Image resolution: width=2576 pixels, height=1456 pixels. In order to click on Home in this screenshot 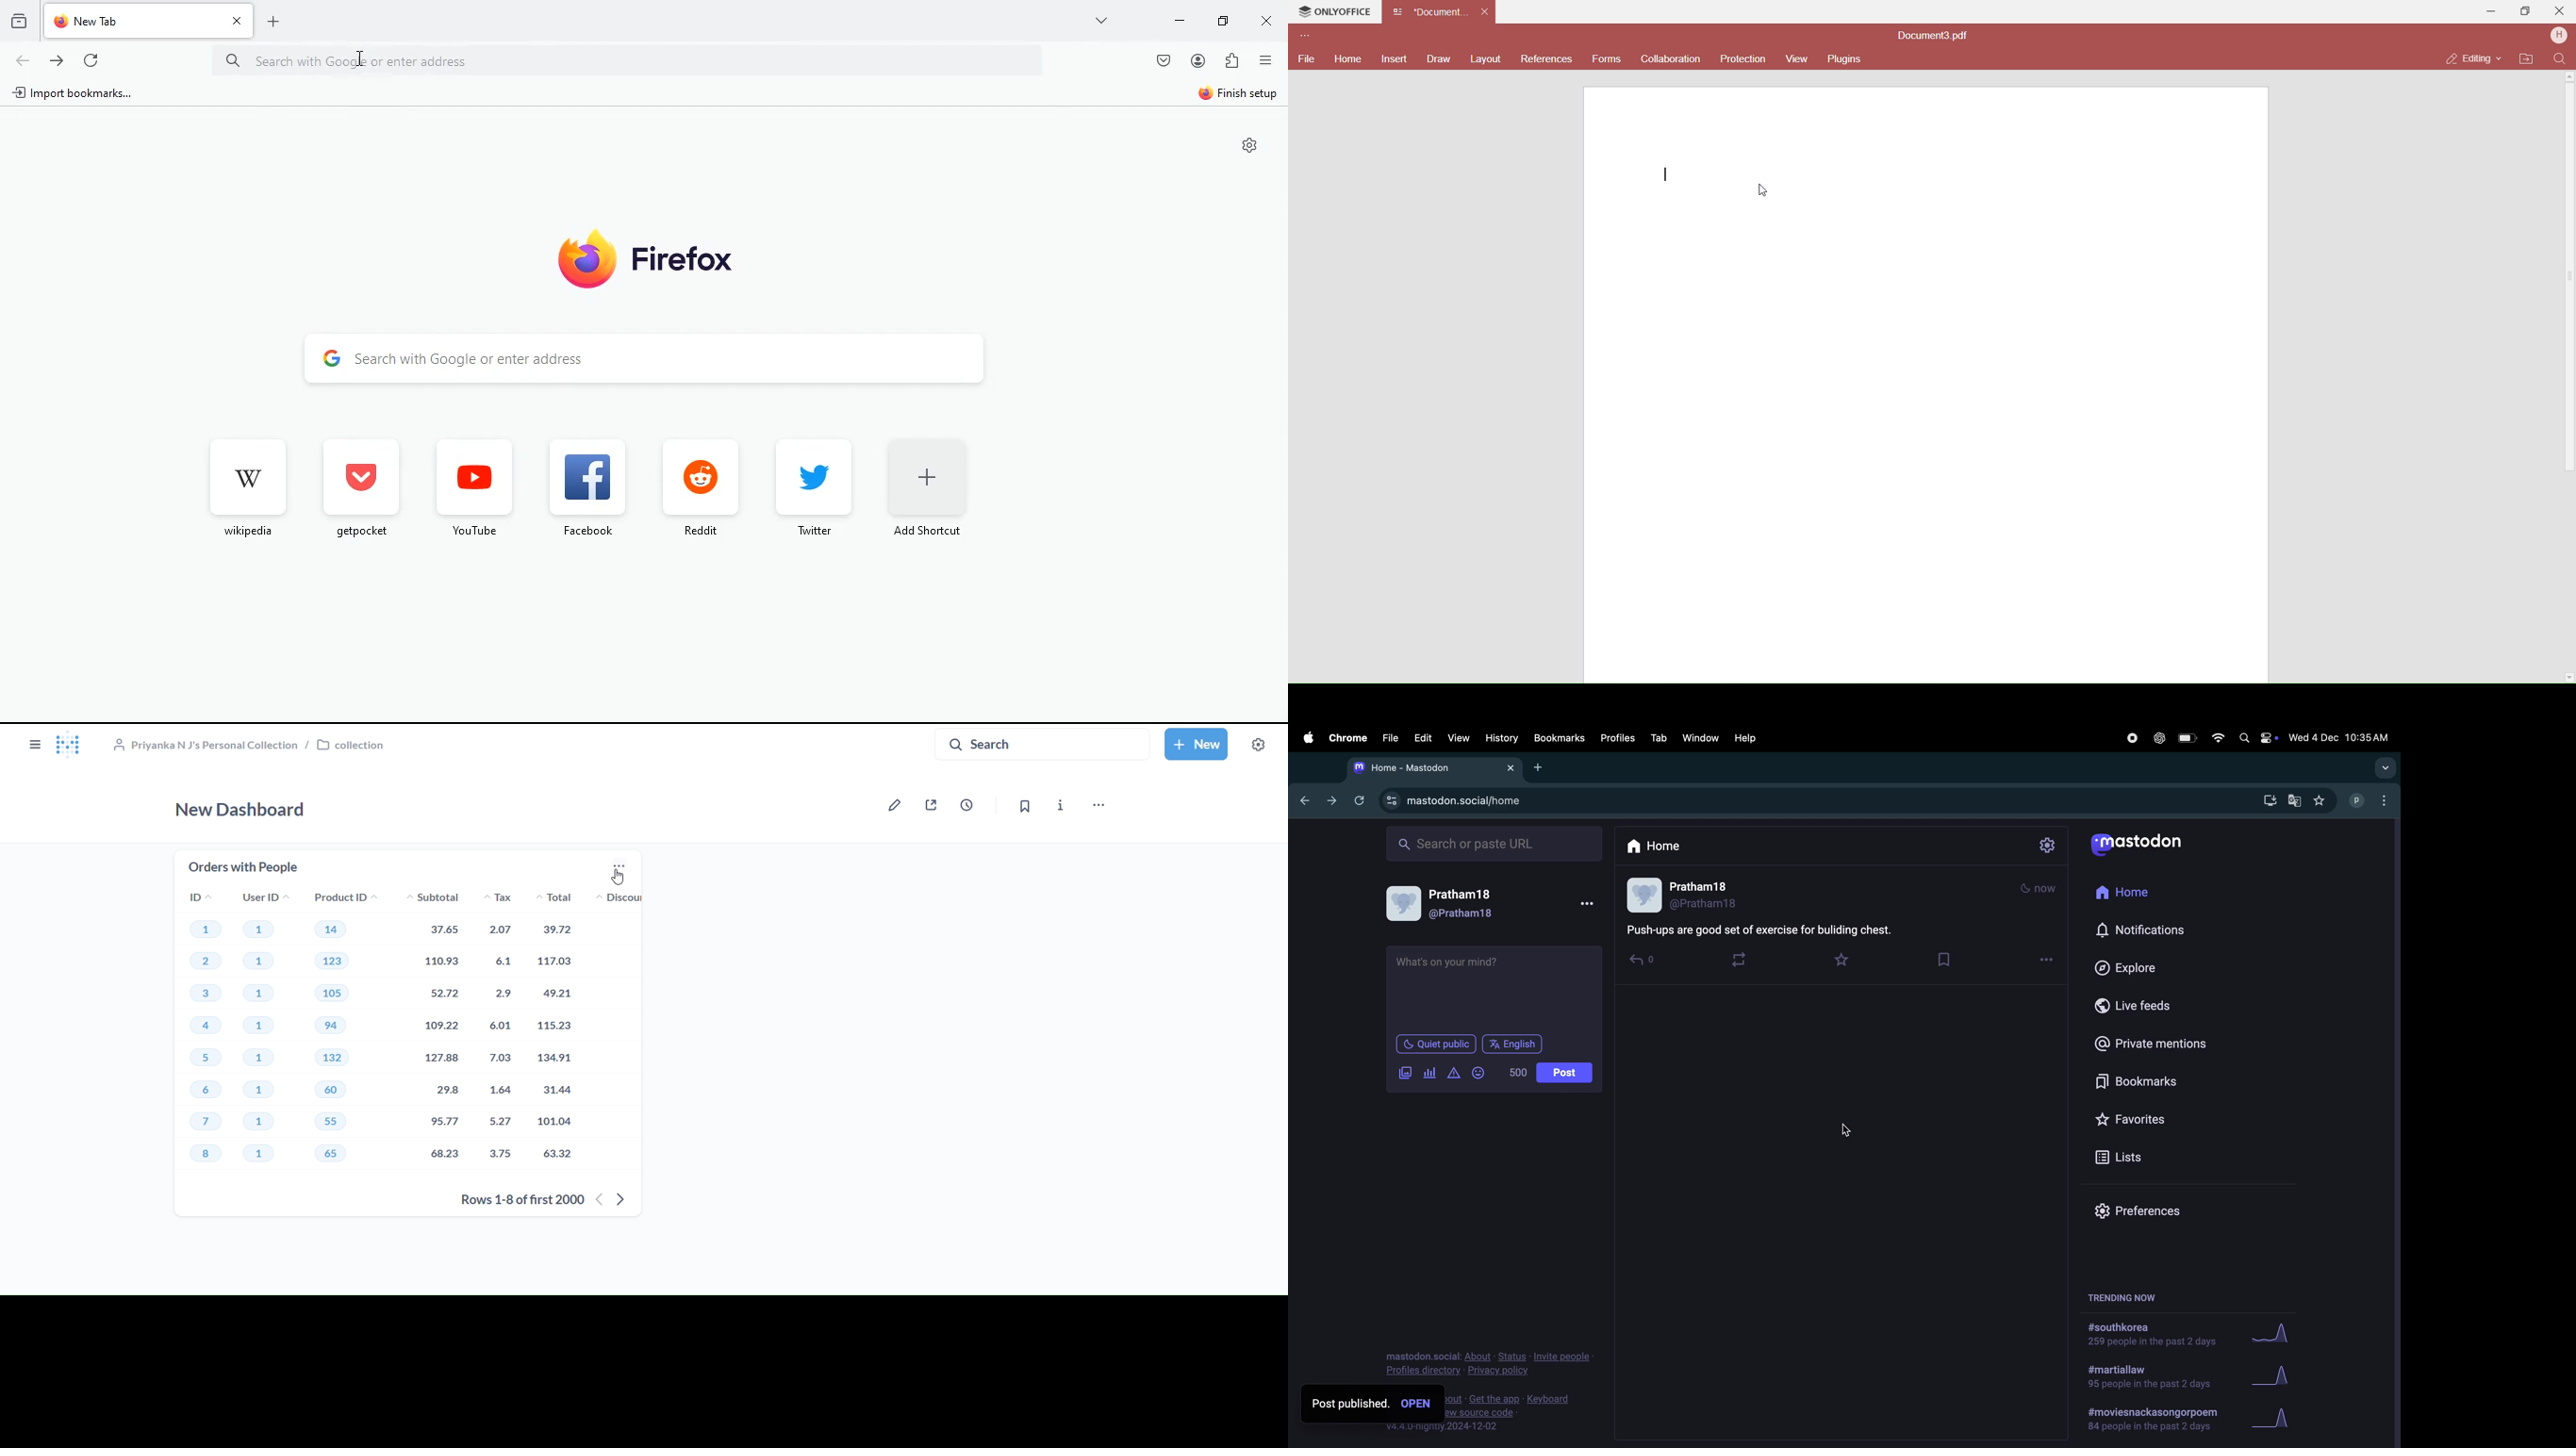, I will do `click(2131, 893)`.